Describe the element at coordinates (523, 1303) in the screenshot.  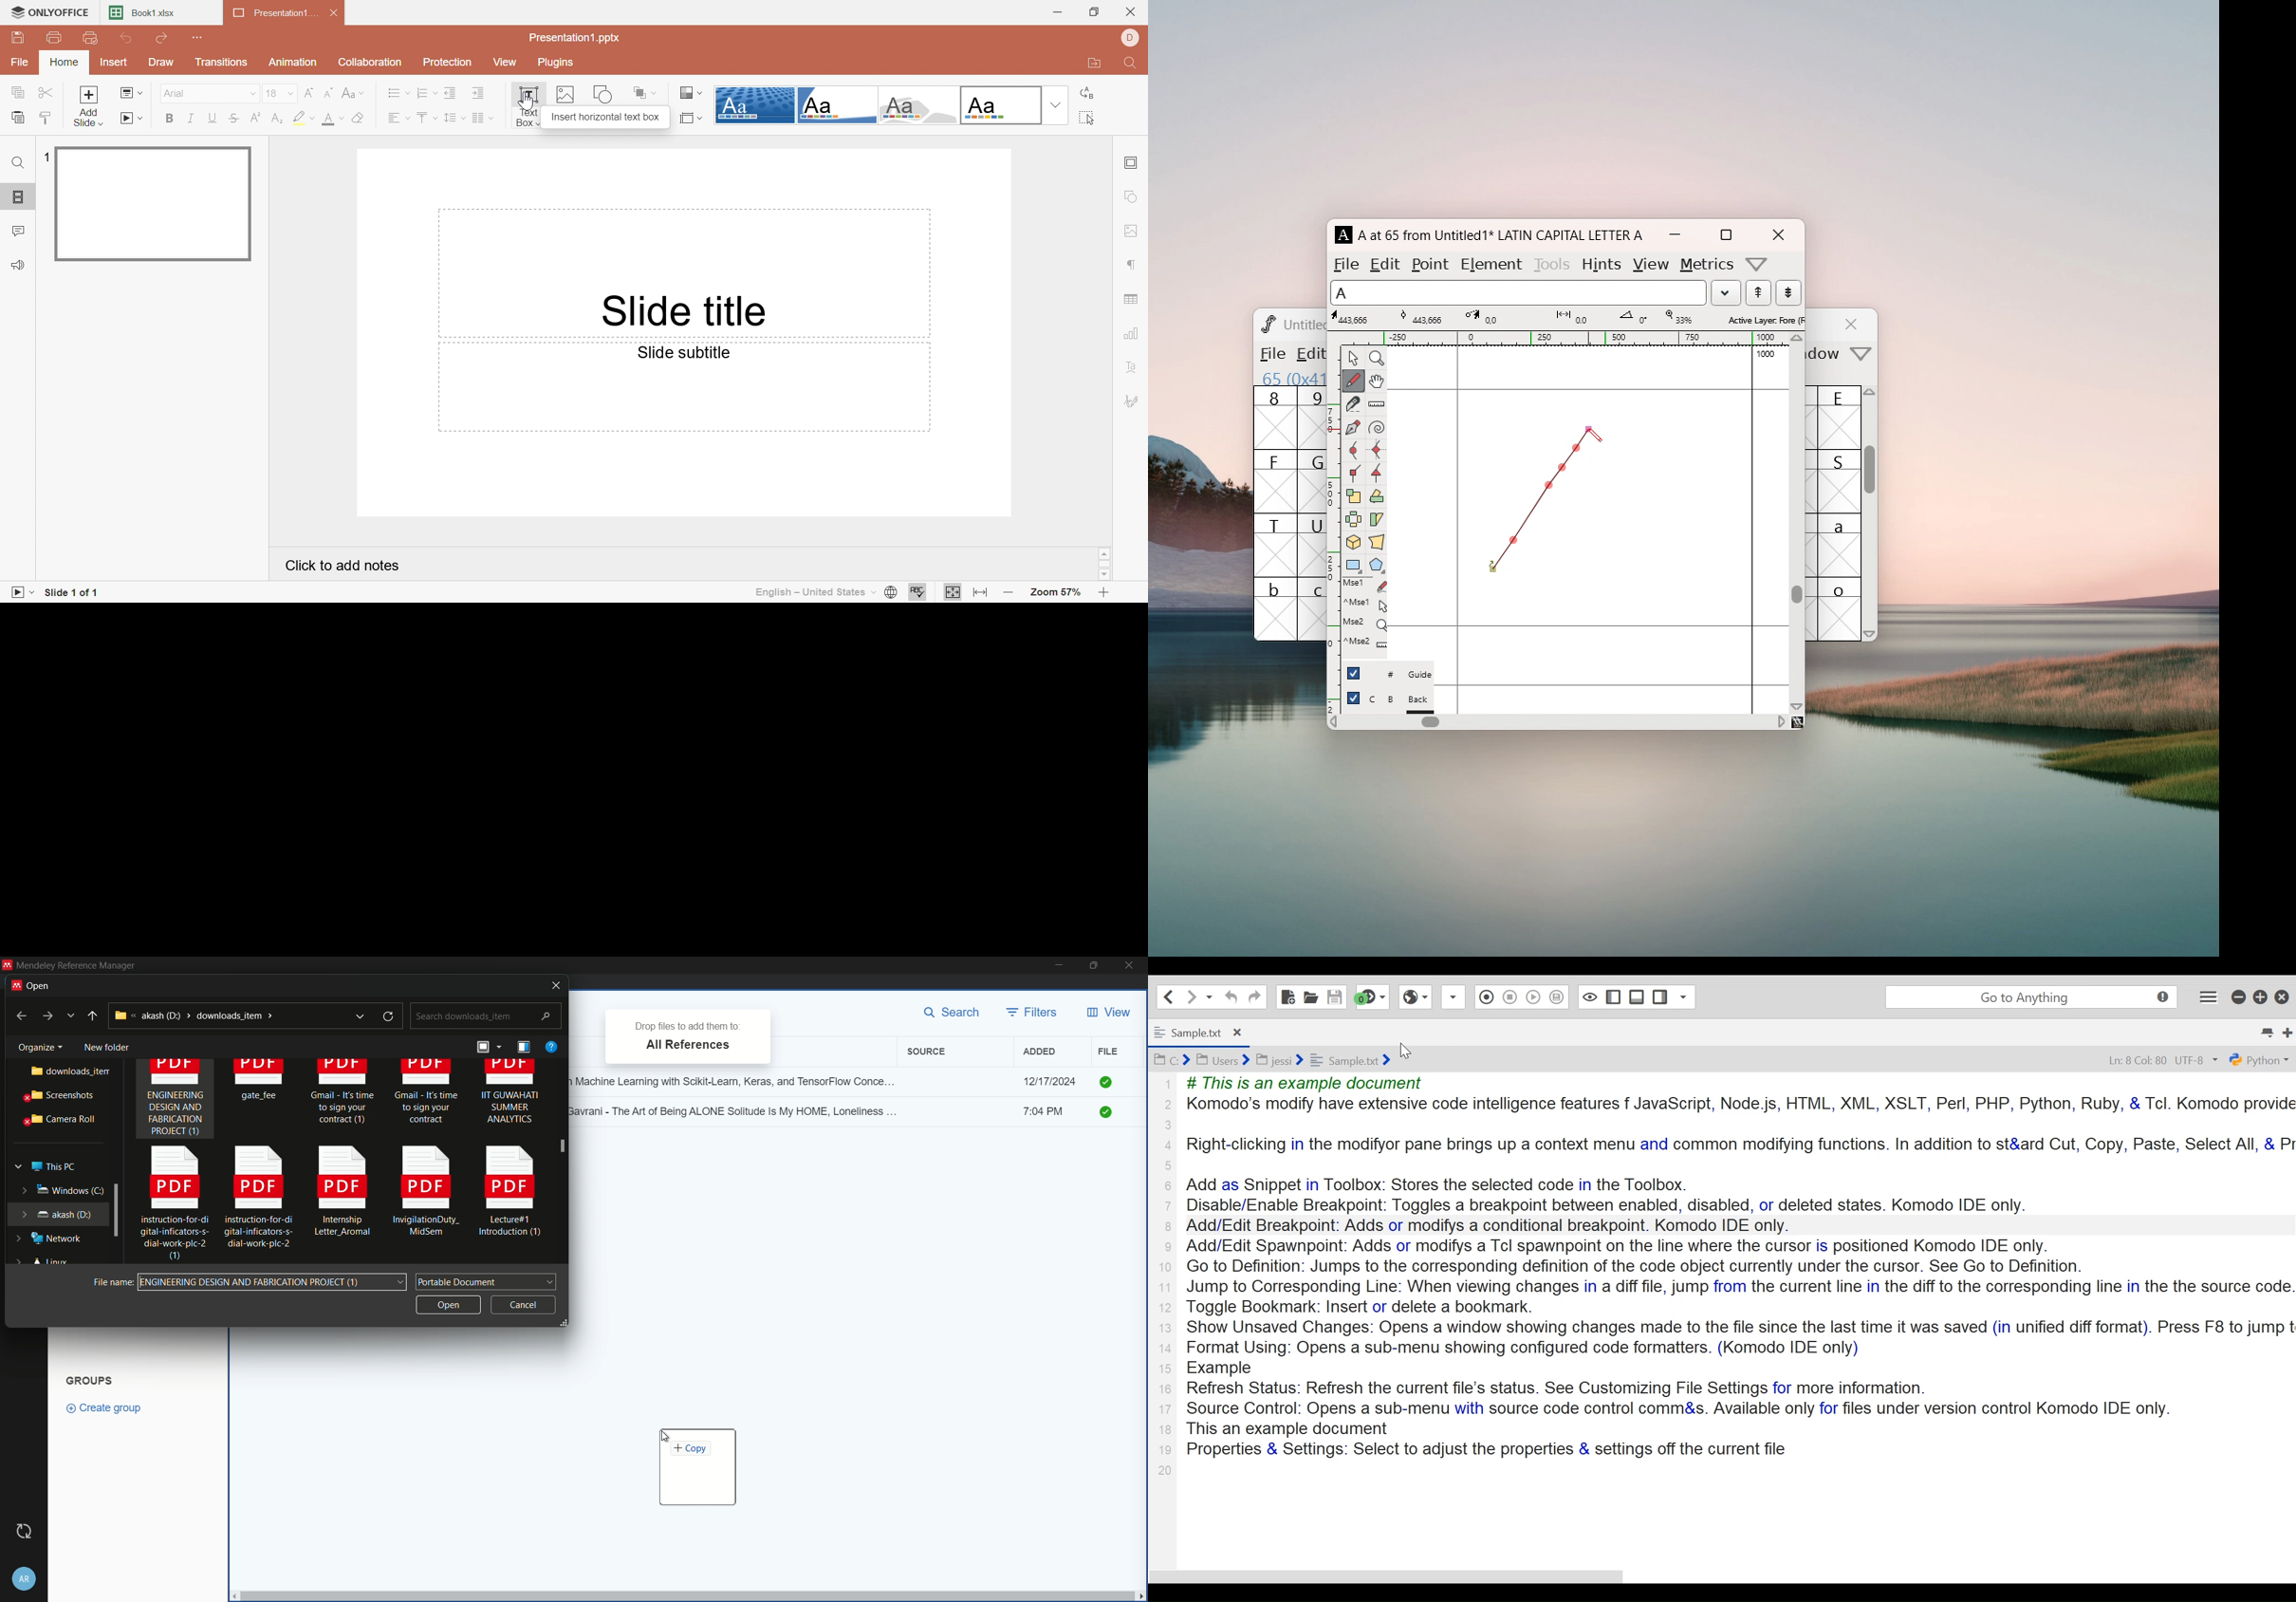
I see `cancel` at that location.